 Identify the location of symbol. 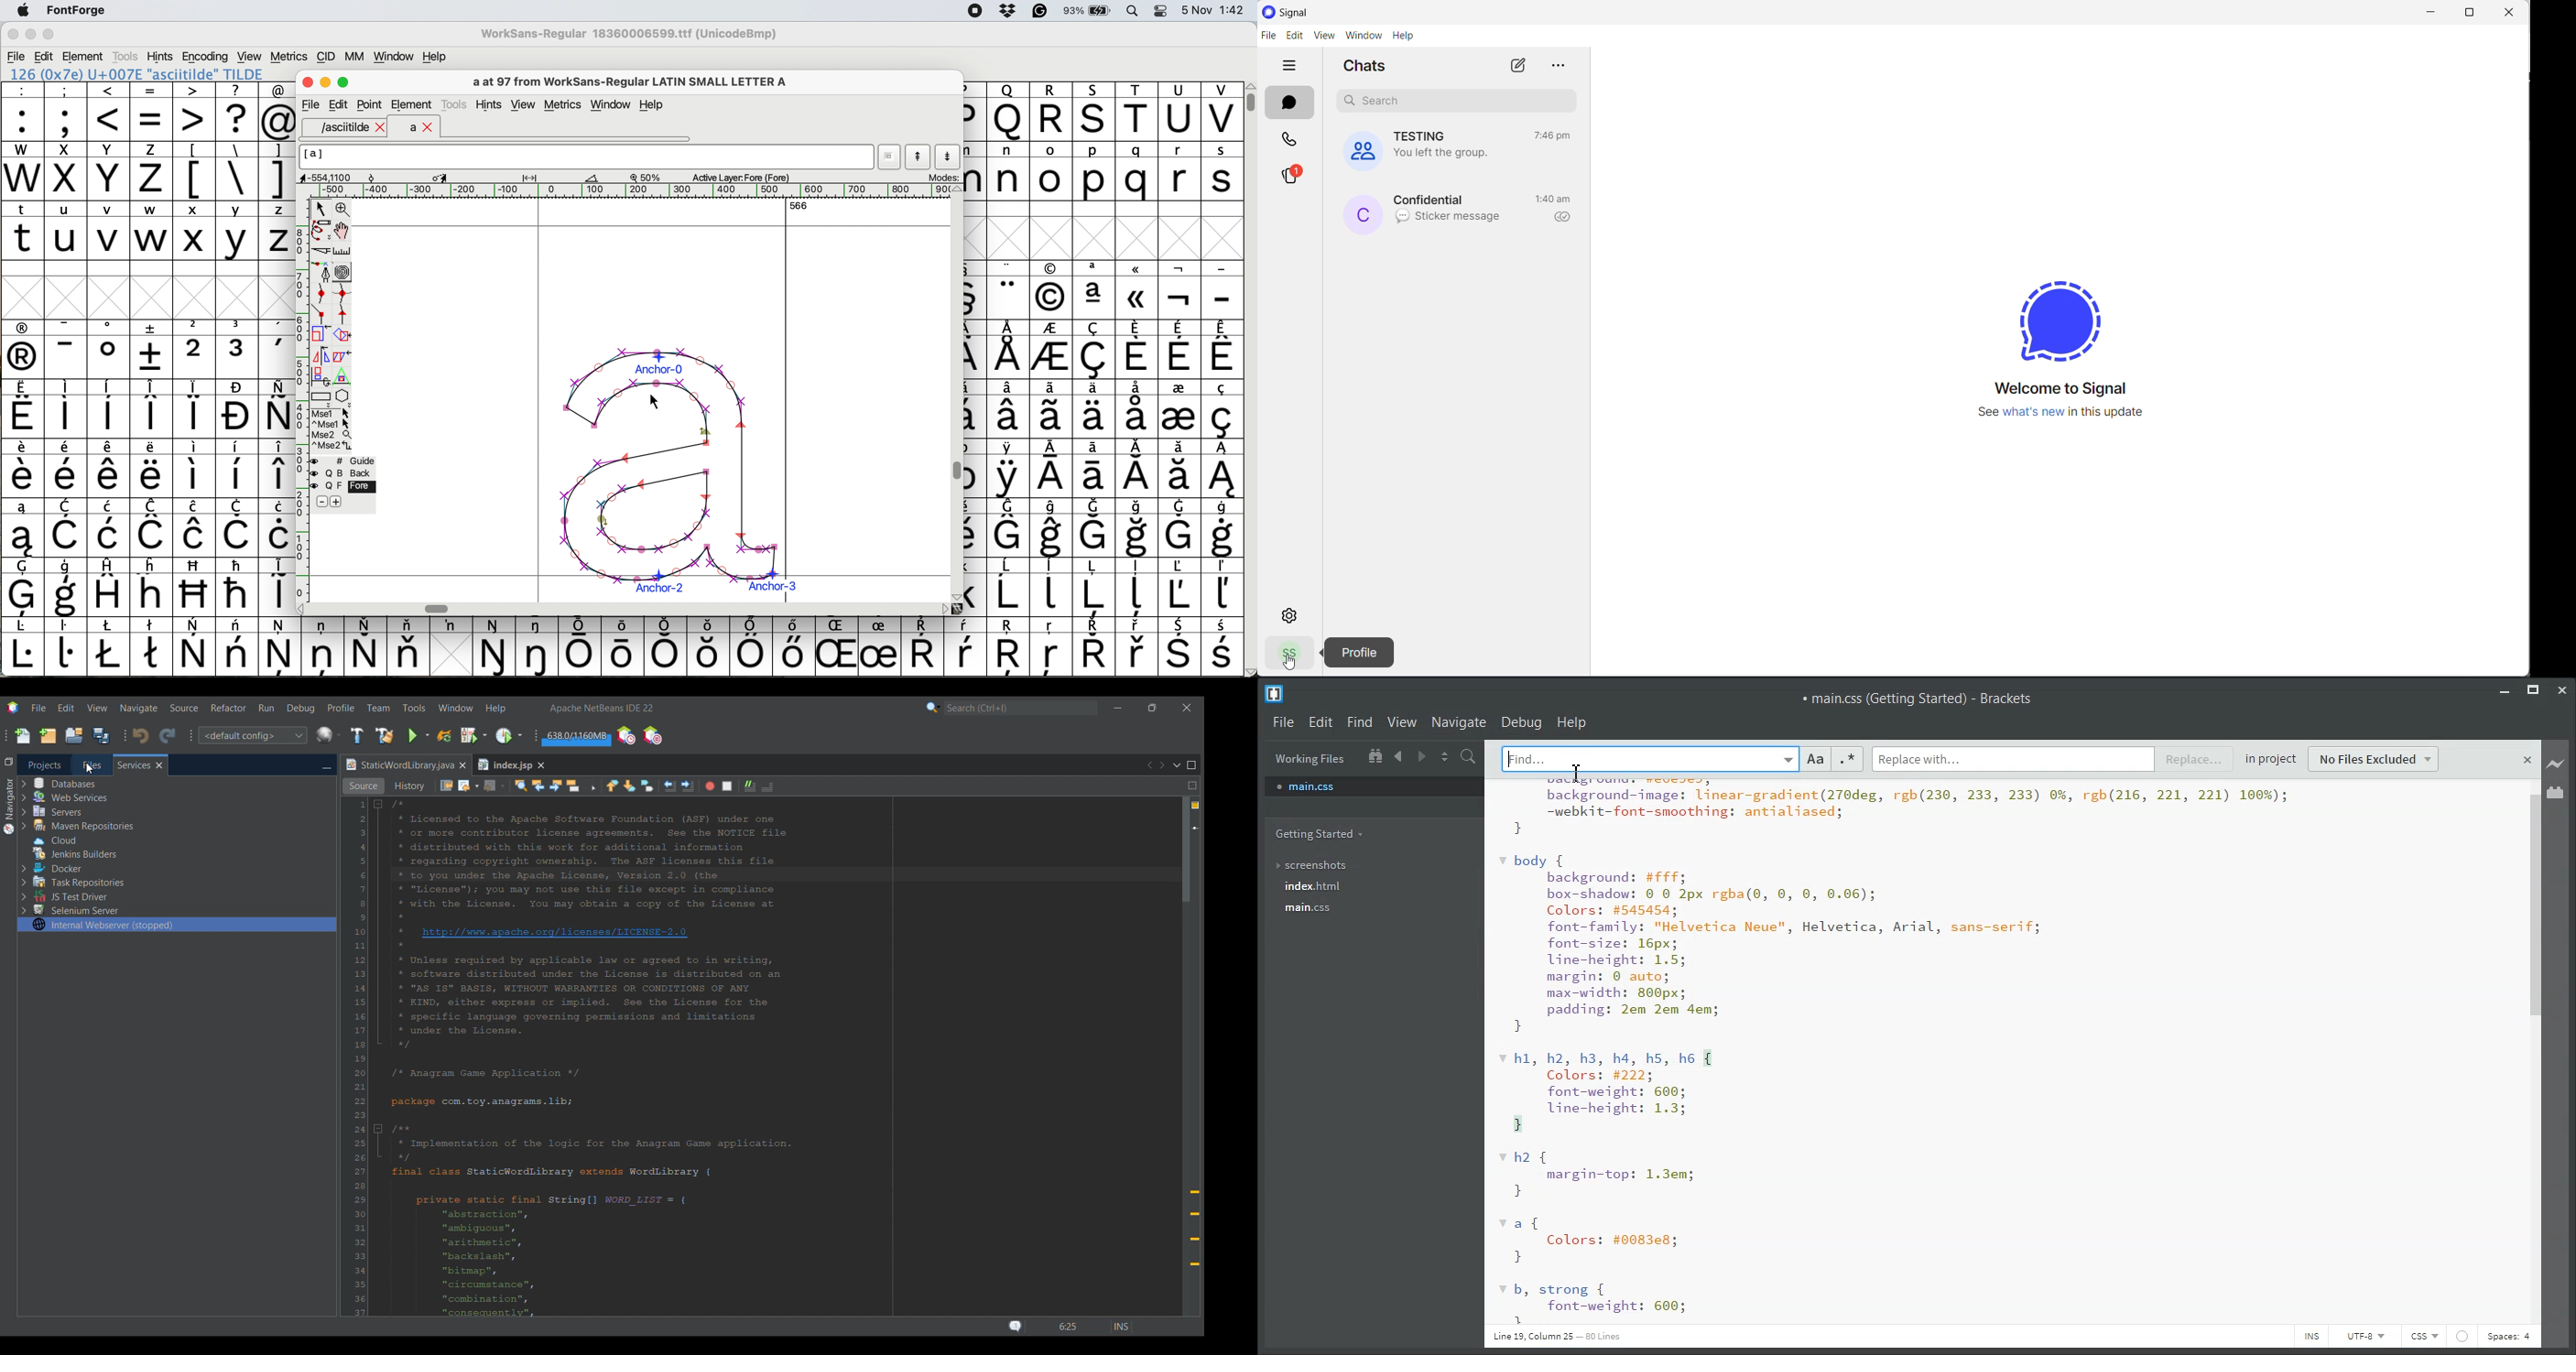
(69, 529).